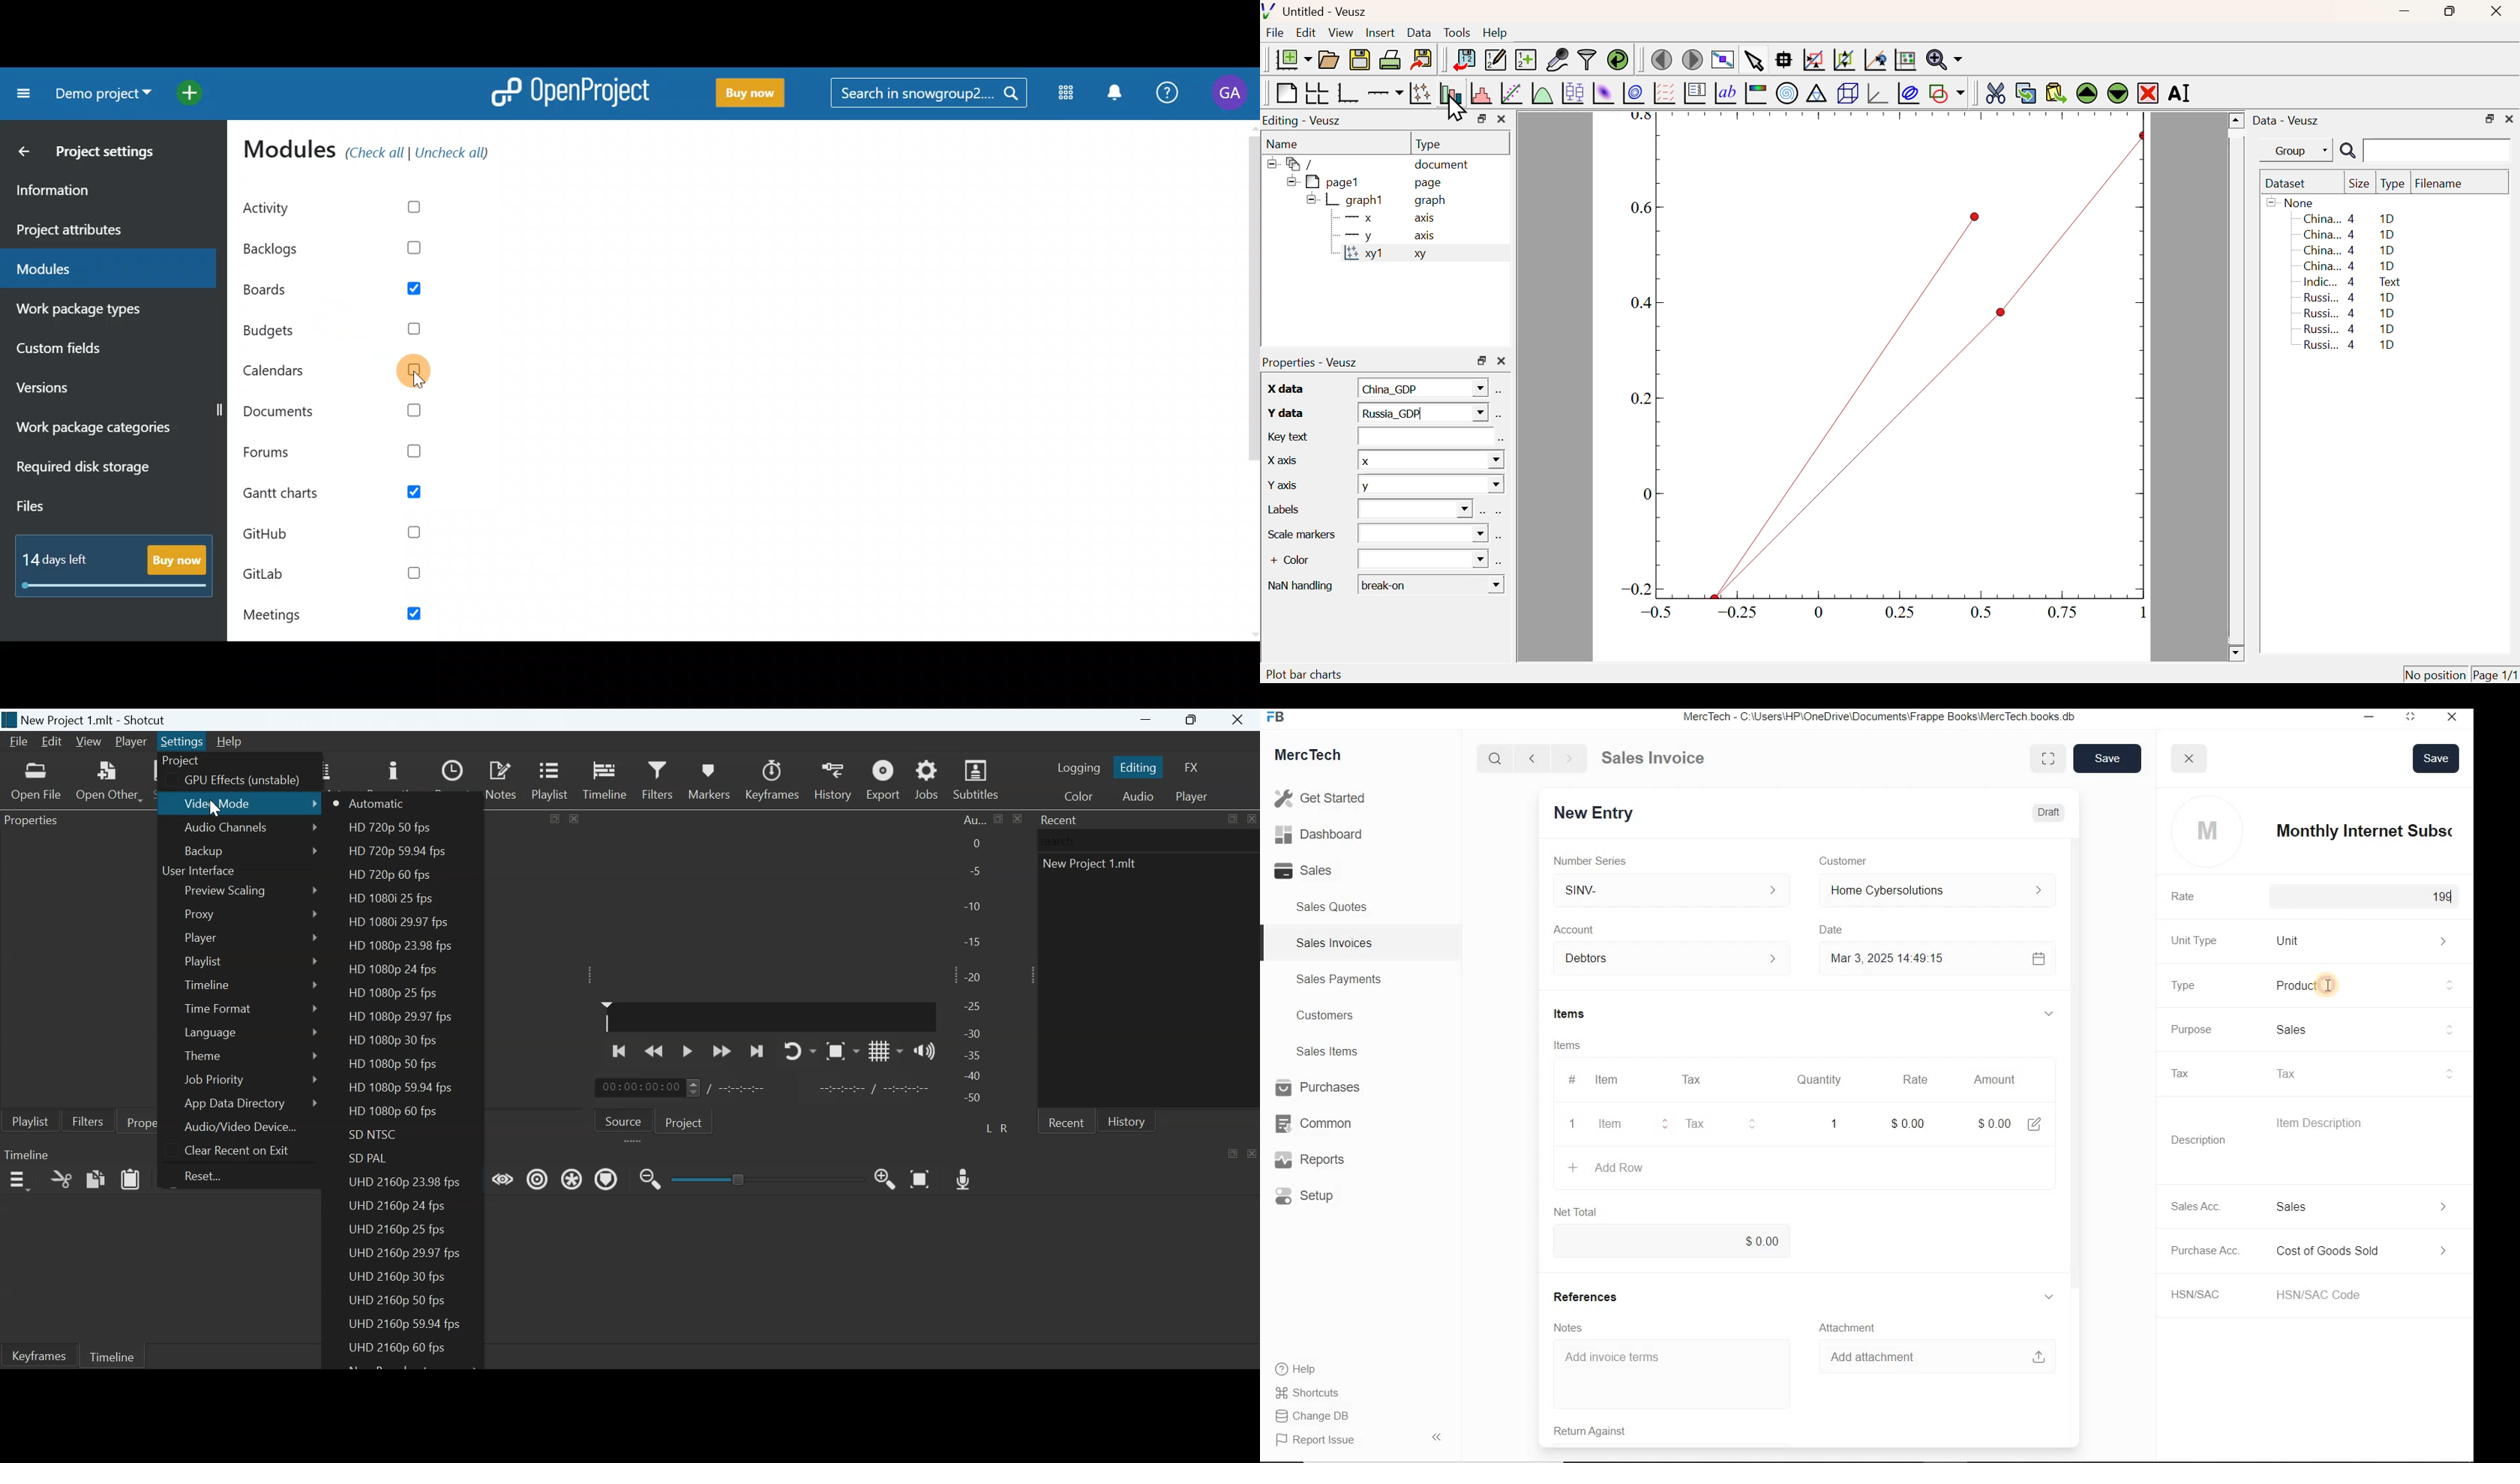 This screenshot has height=1484, width=2520. Describe the element at coordinates (1325, 798) in the screenshot. I see `Get Started` at that location.